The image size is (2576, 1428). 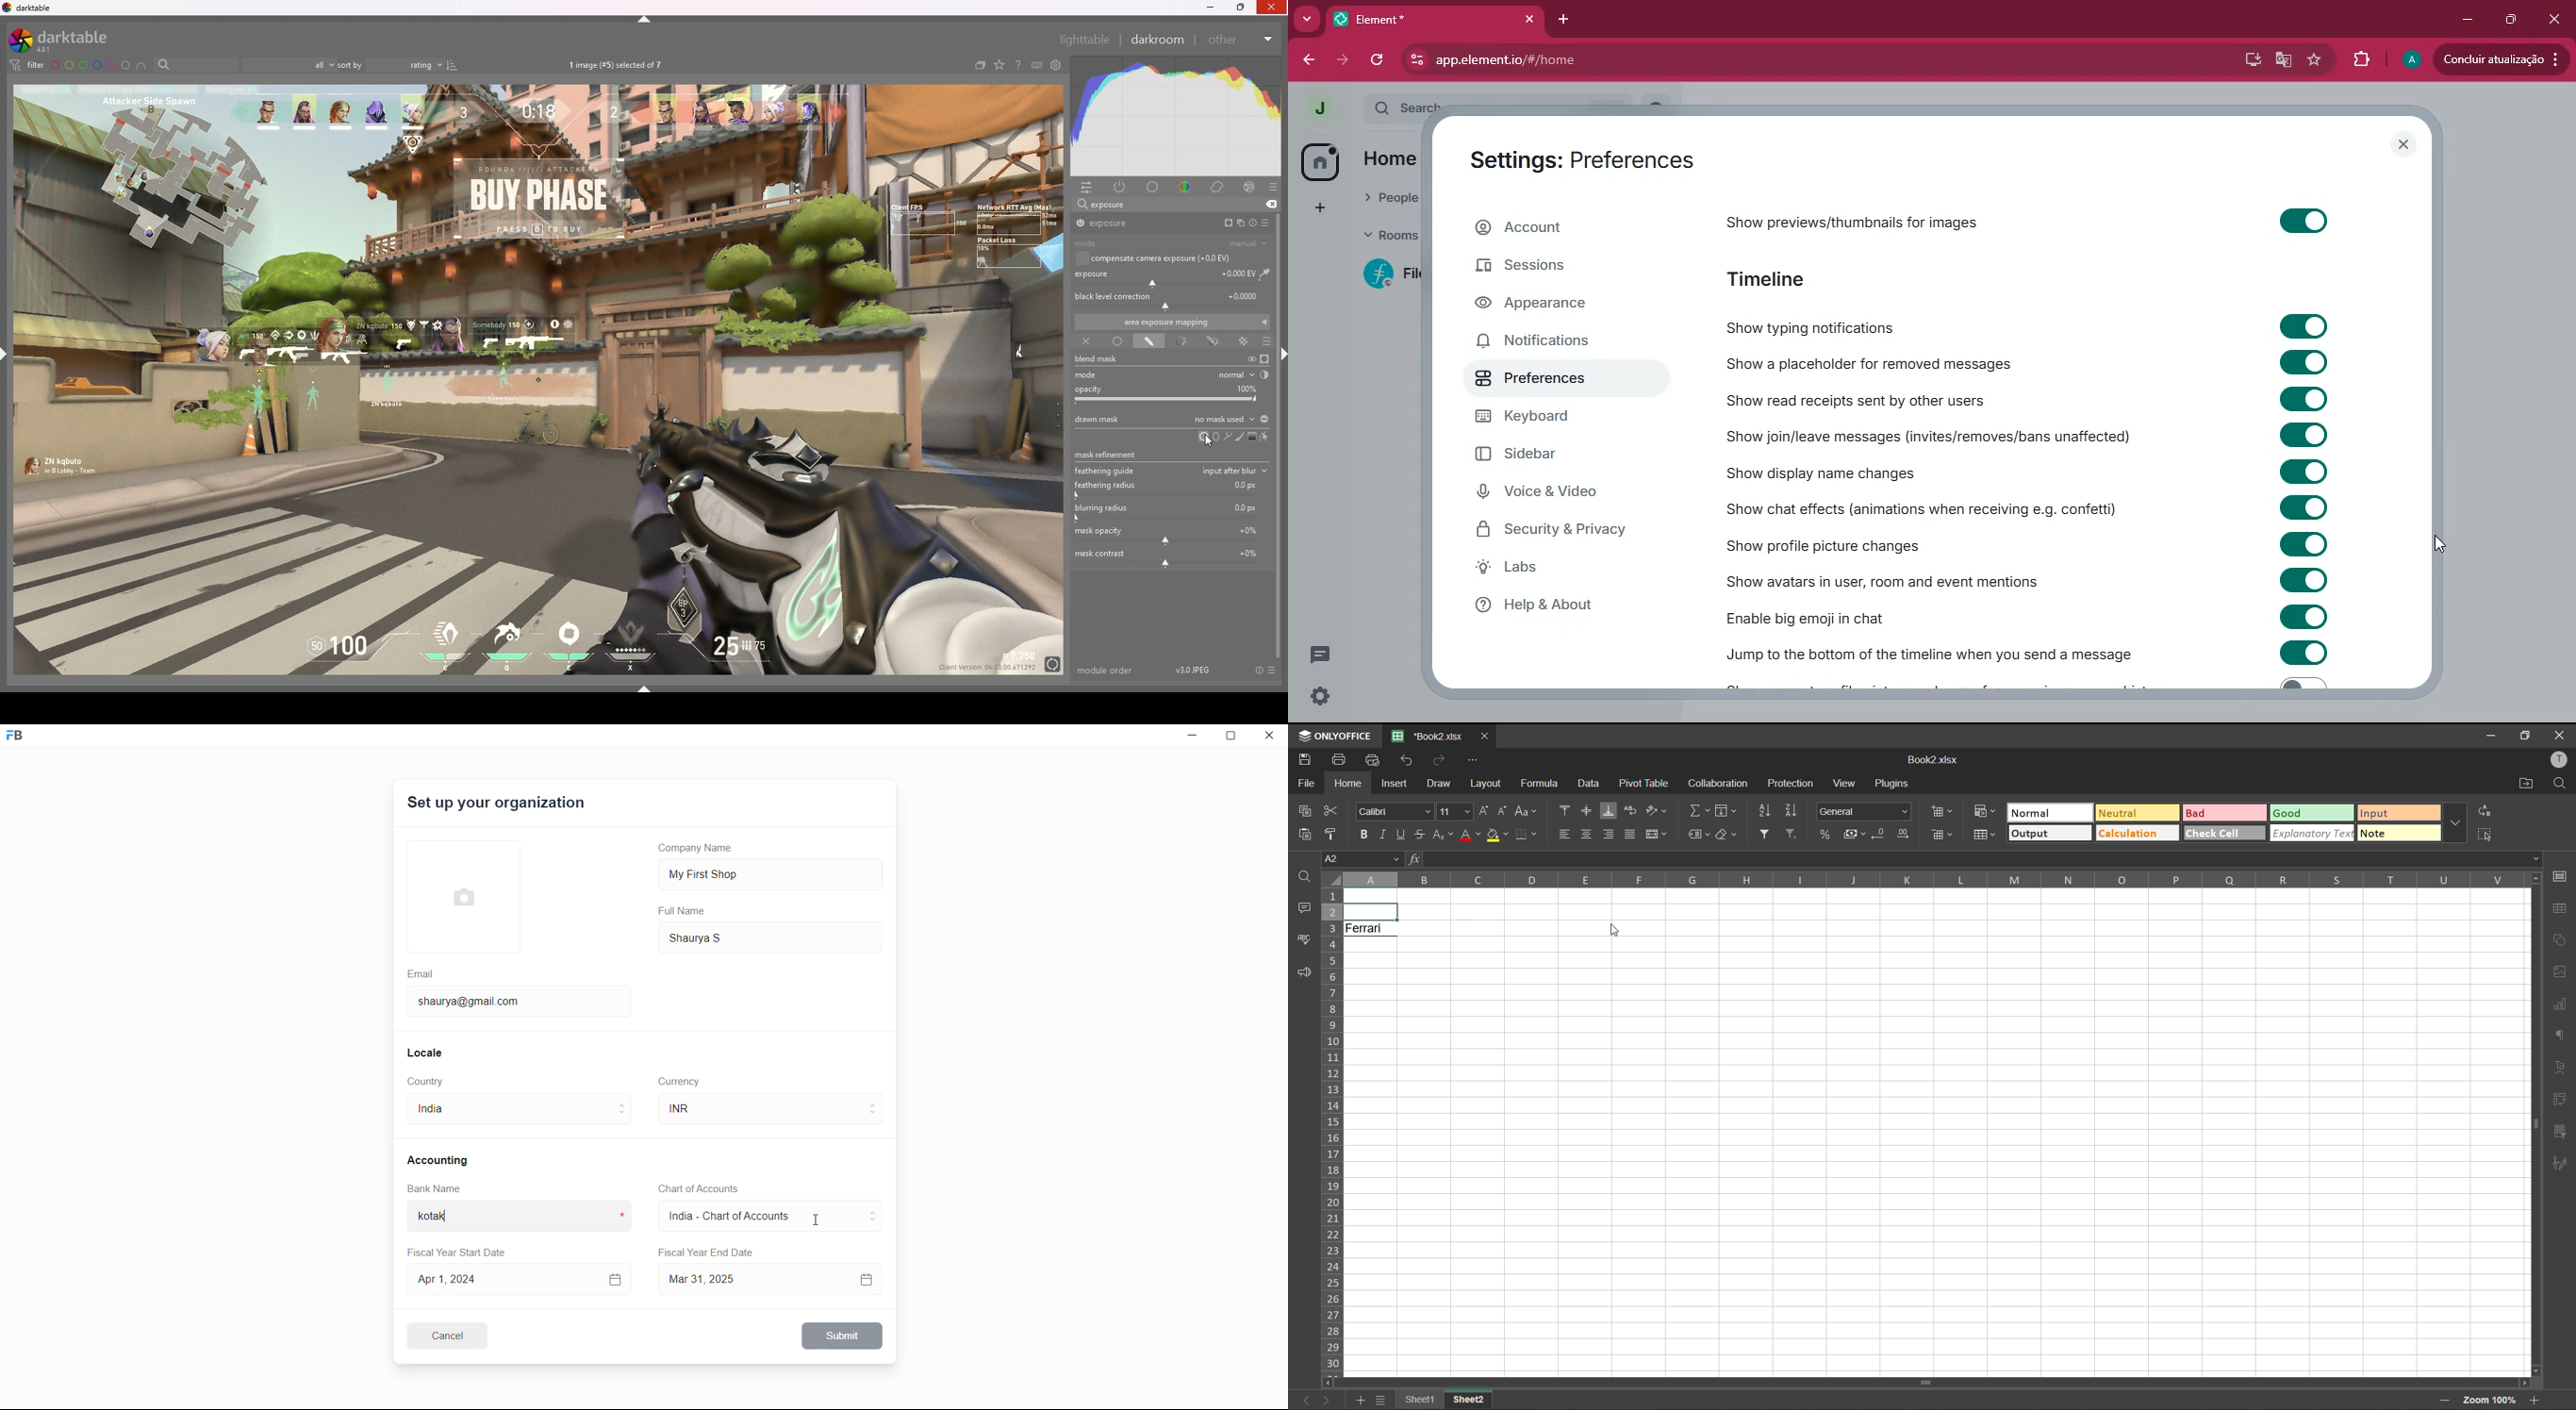 I want to click on close, so click(x=2554, y=18).